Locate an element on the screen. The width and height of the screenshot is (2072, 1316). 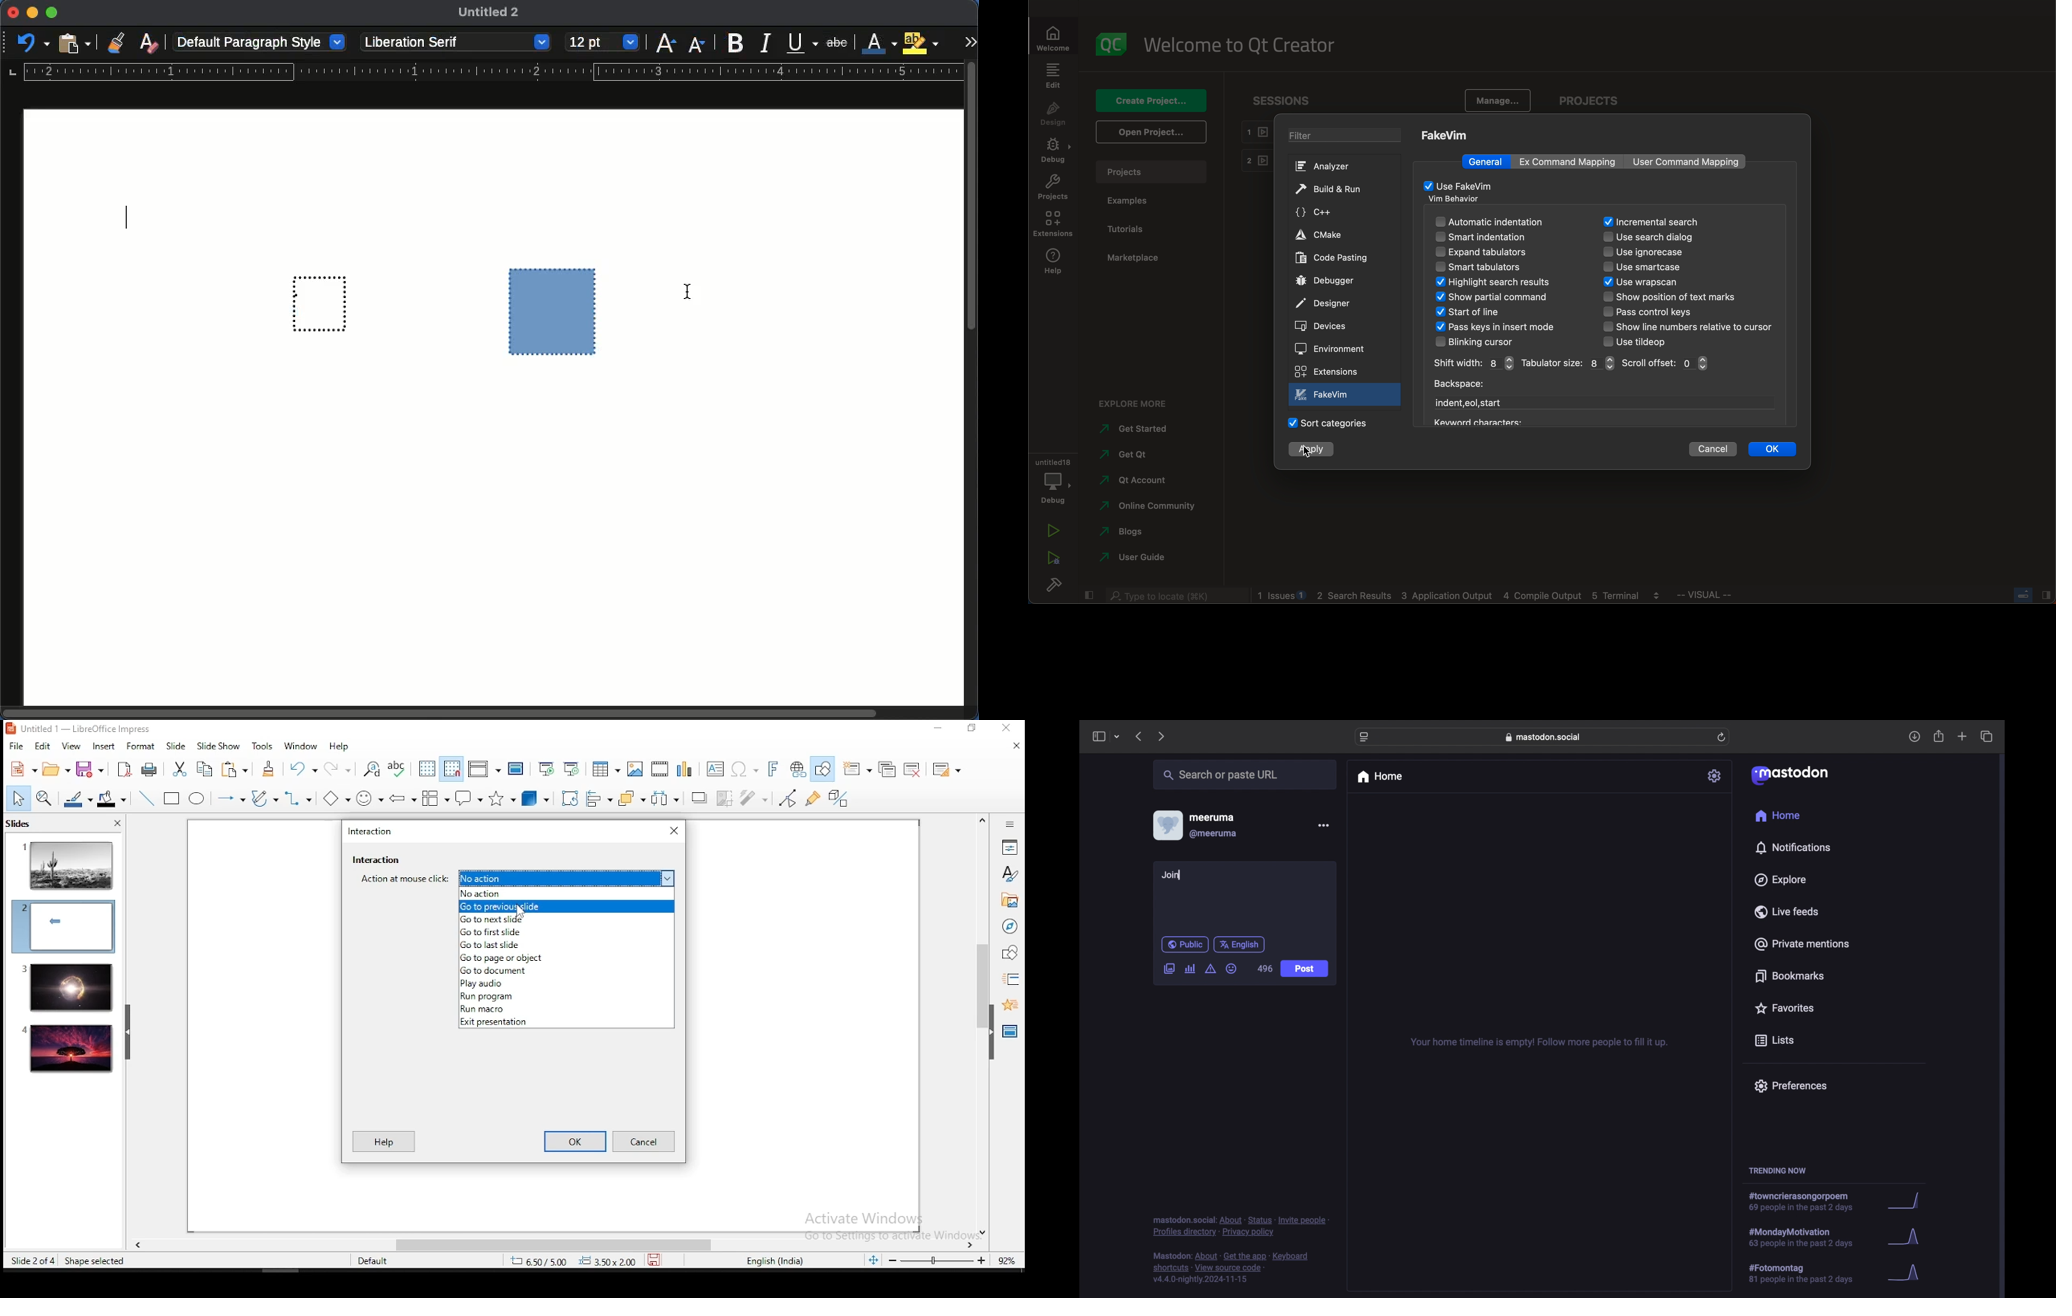
edit is located at coordinates (43, 747).